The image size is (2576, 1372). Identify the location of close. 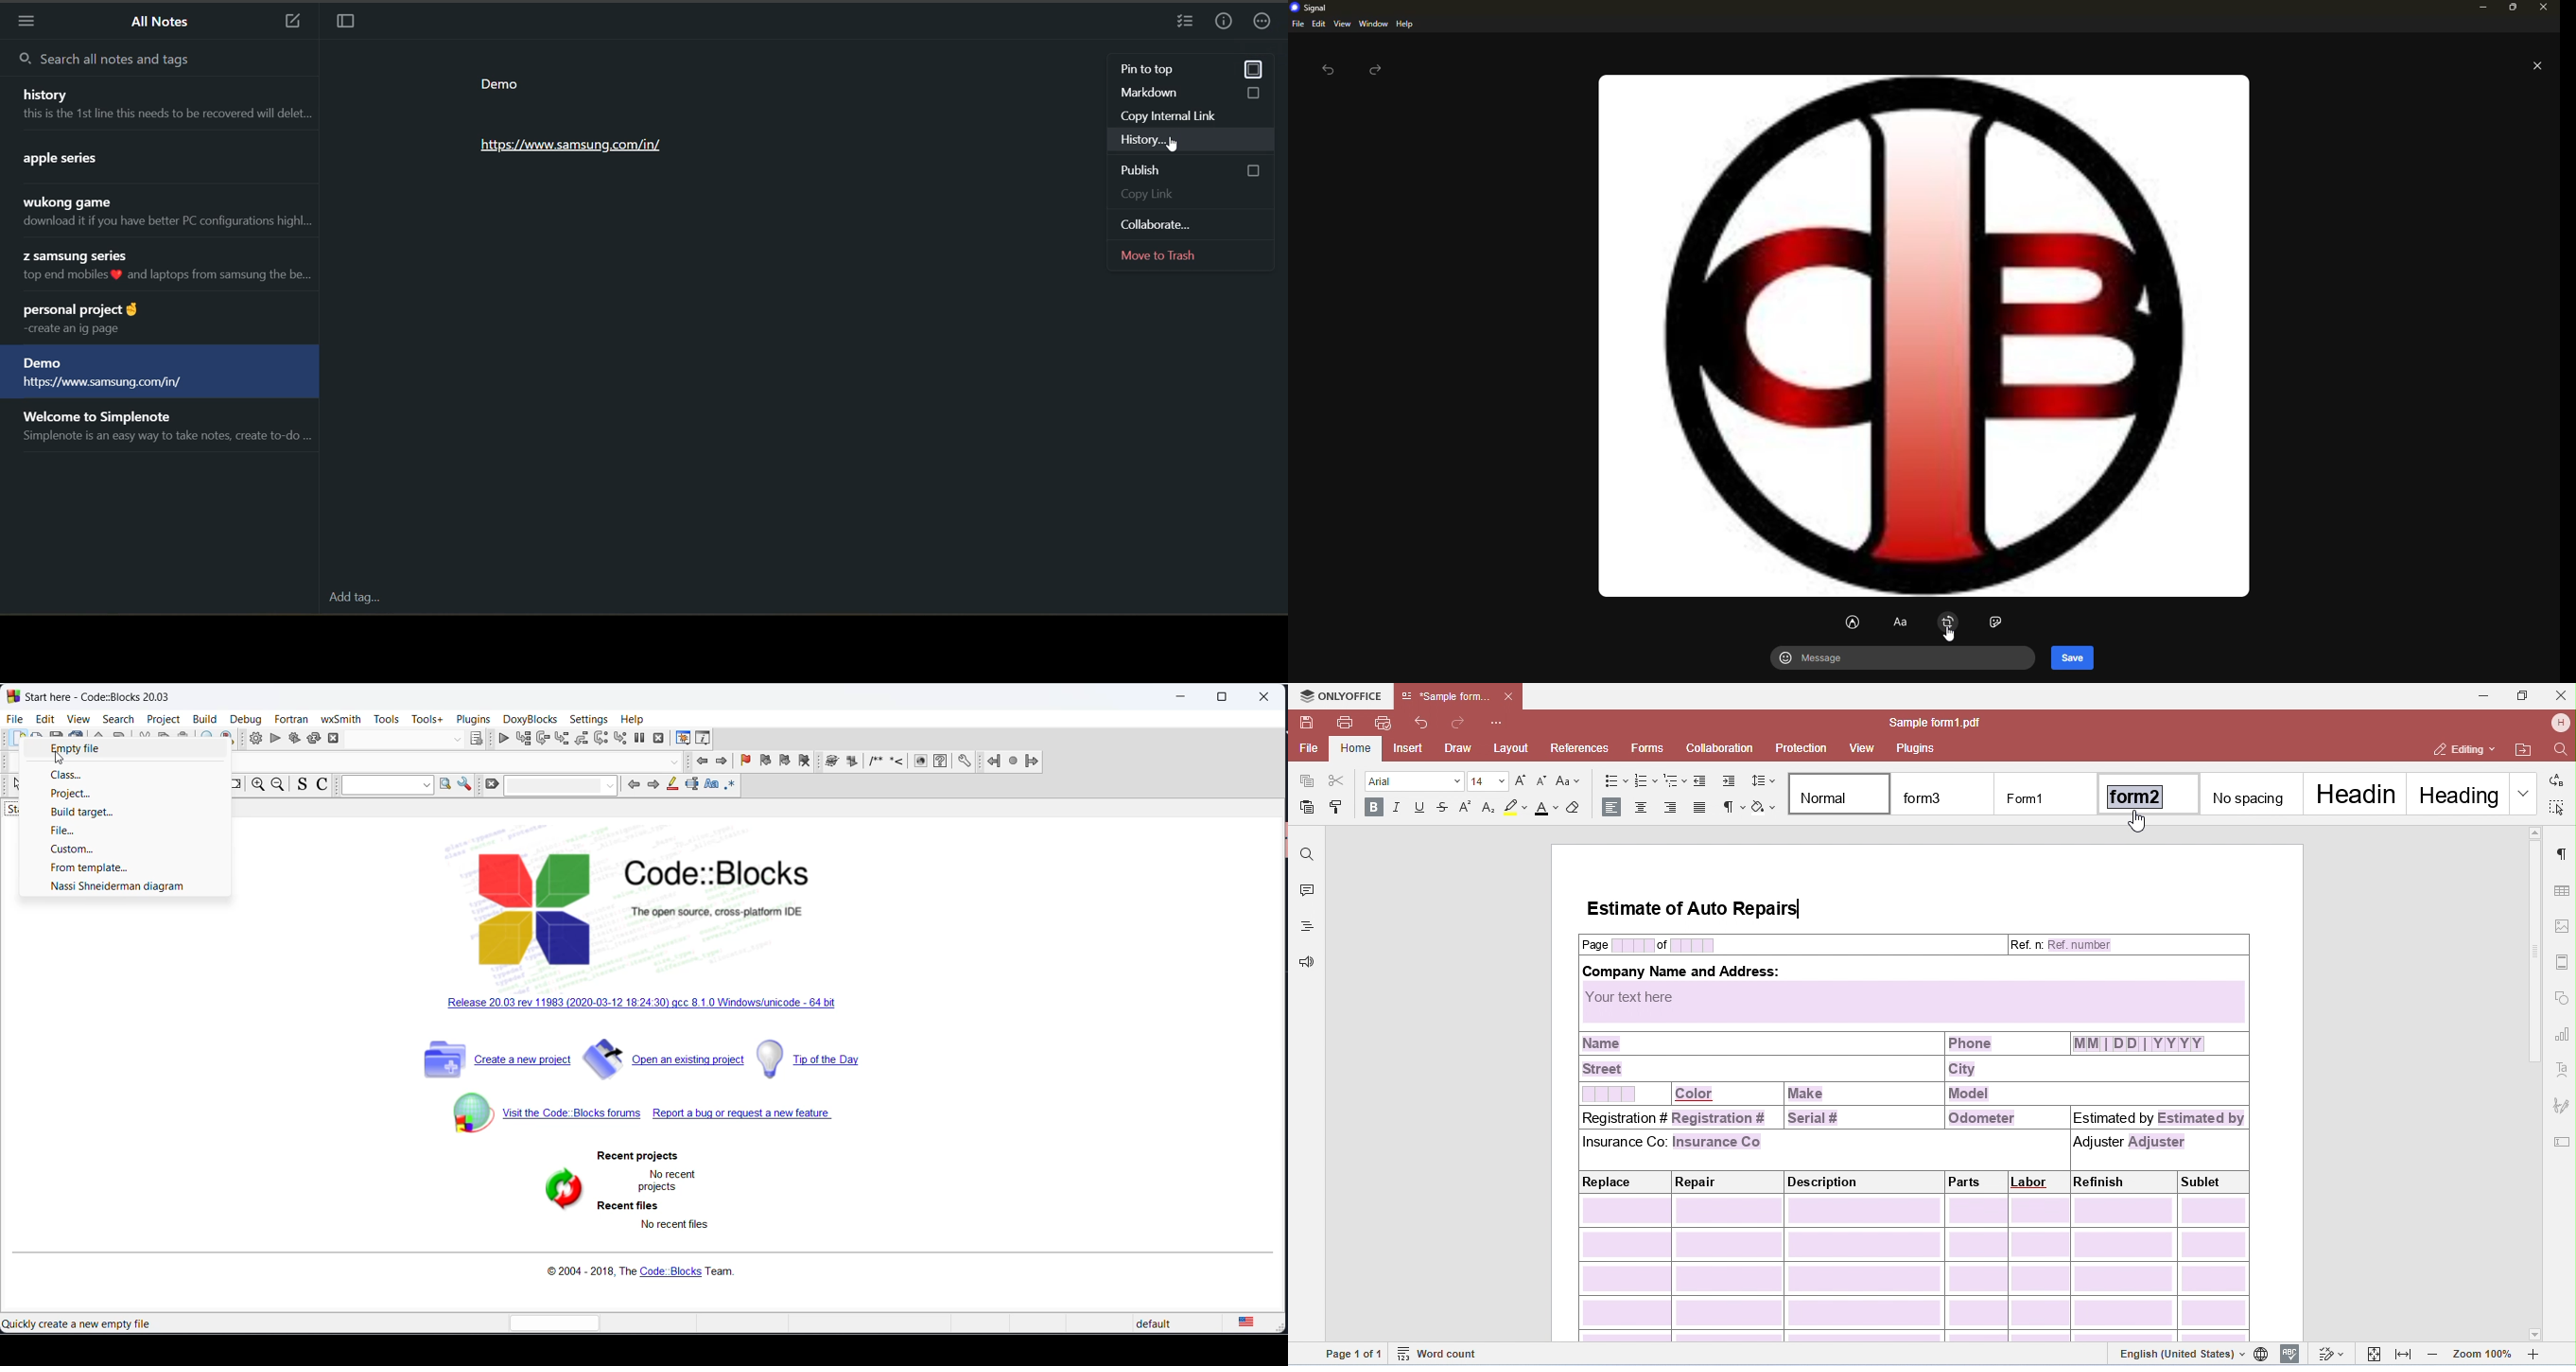
(1266, 699).